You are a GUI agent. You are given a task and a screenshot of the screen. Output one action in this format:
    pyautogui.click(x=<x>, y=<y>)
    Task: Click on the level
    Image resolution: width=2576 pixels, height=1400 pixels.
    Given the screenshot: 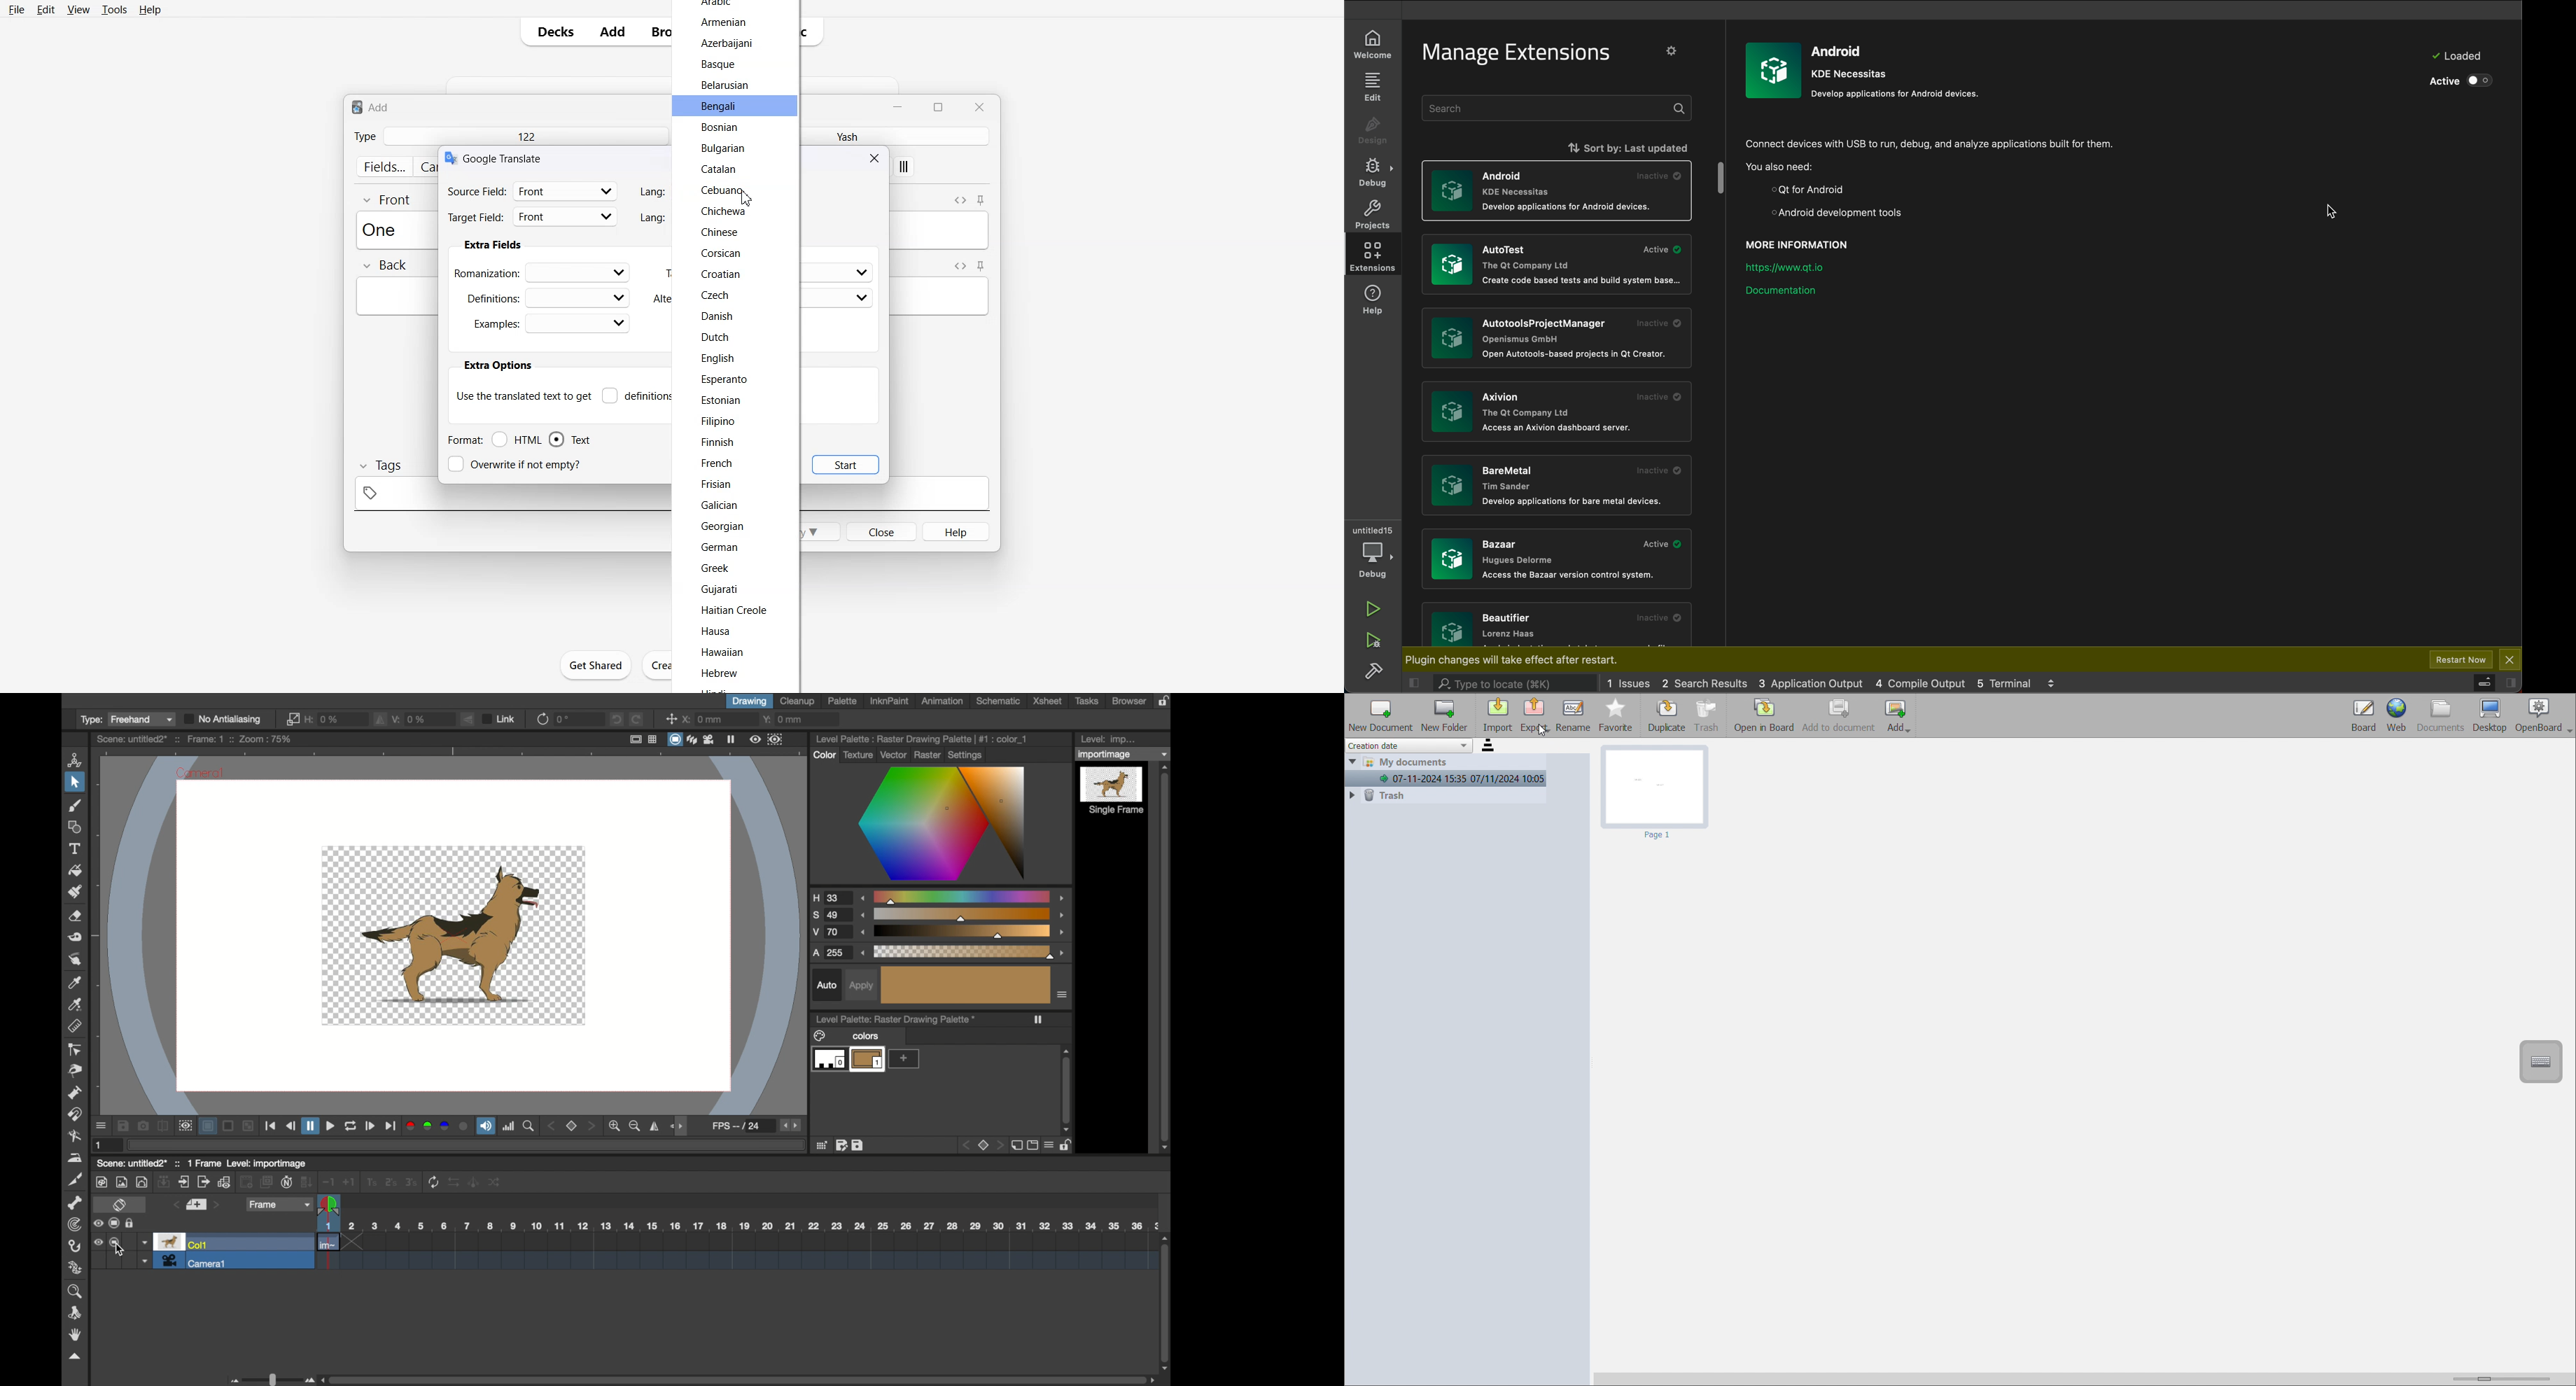 What is the action you would take?
    pyautogui.click(x=828, y=1061)
    